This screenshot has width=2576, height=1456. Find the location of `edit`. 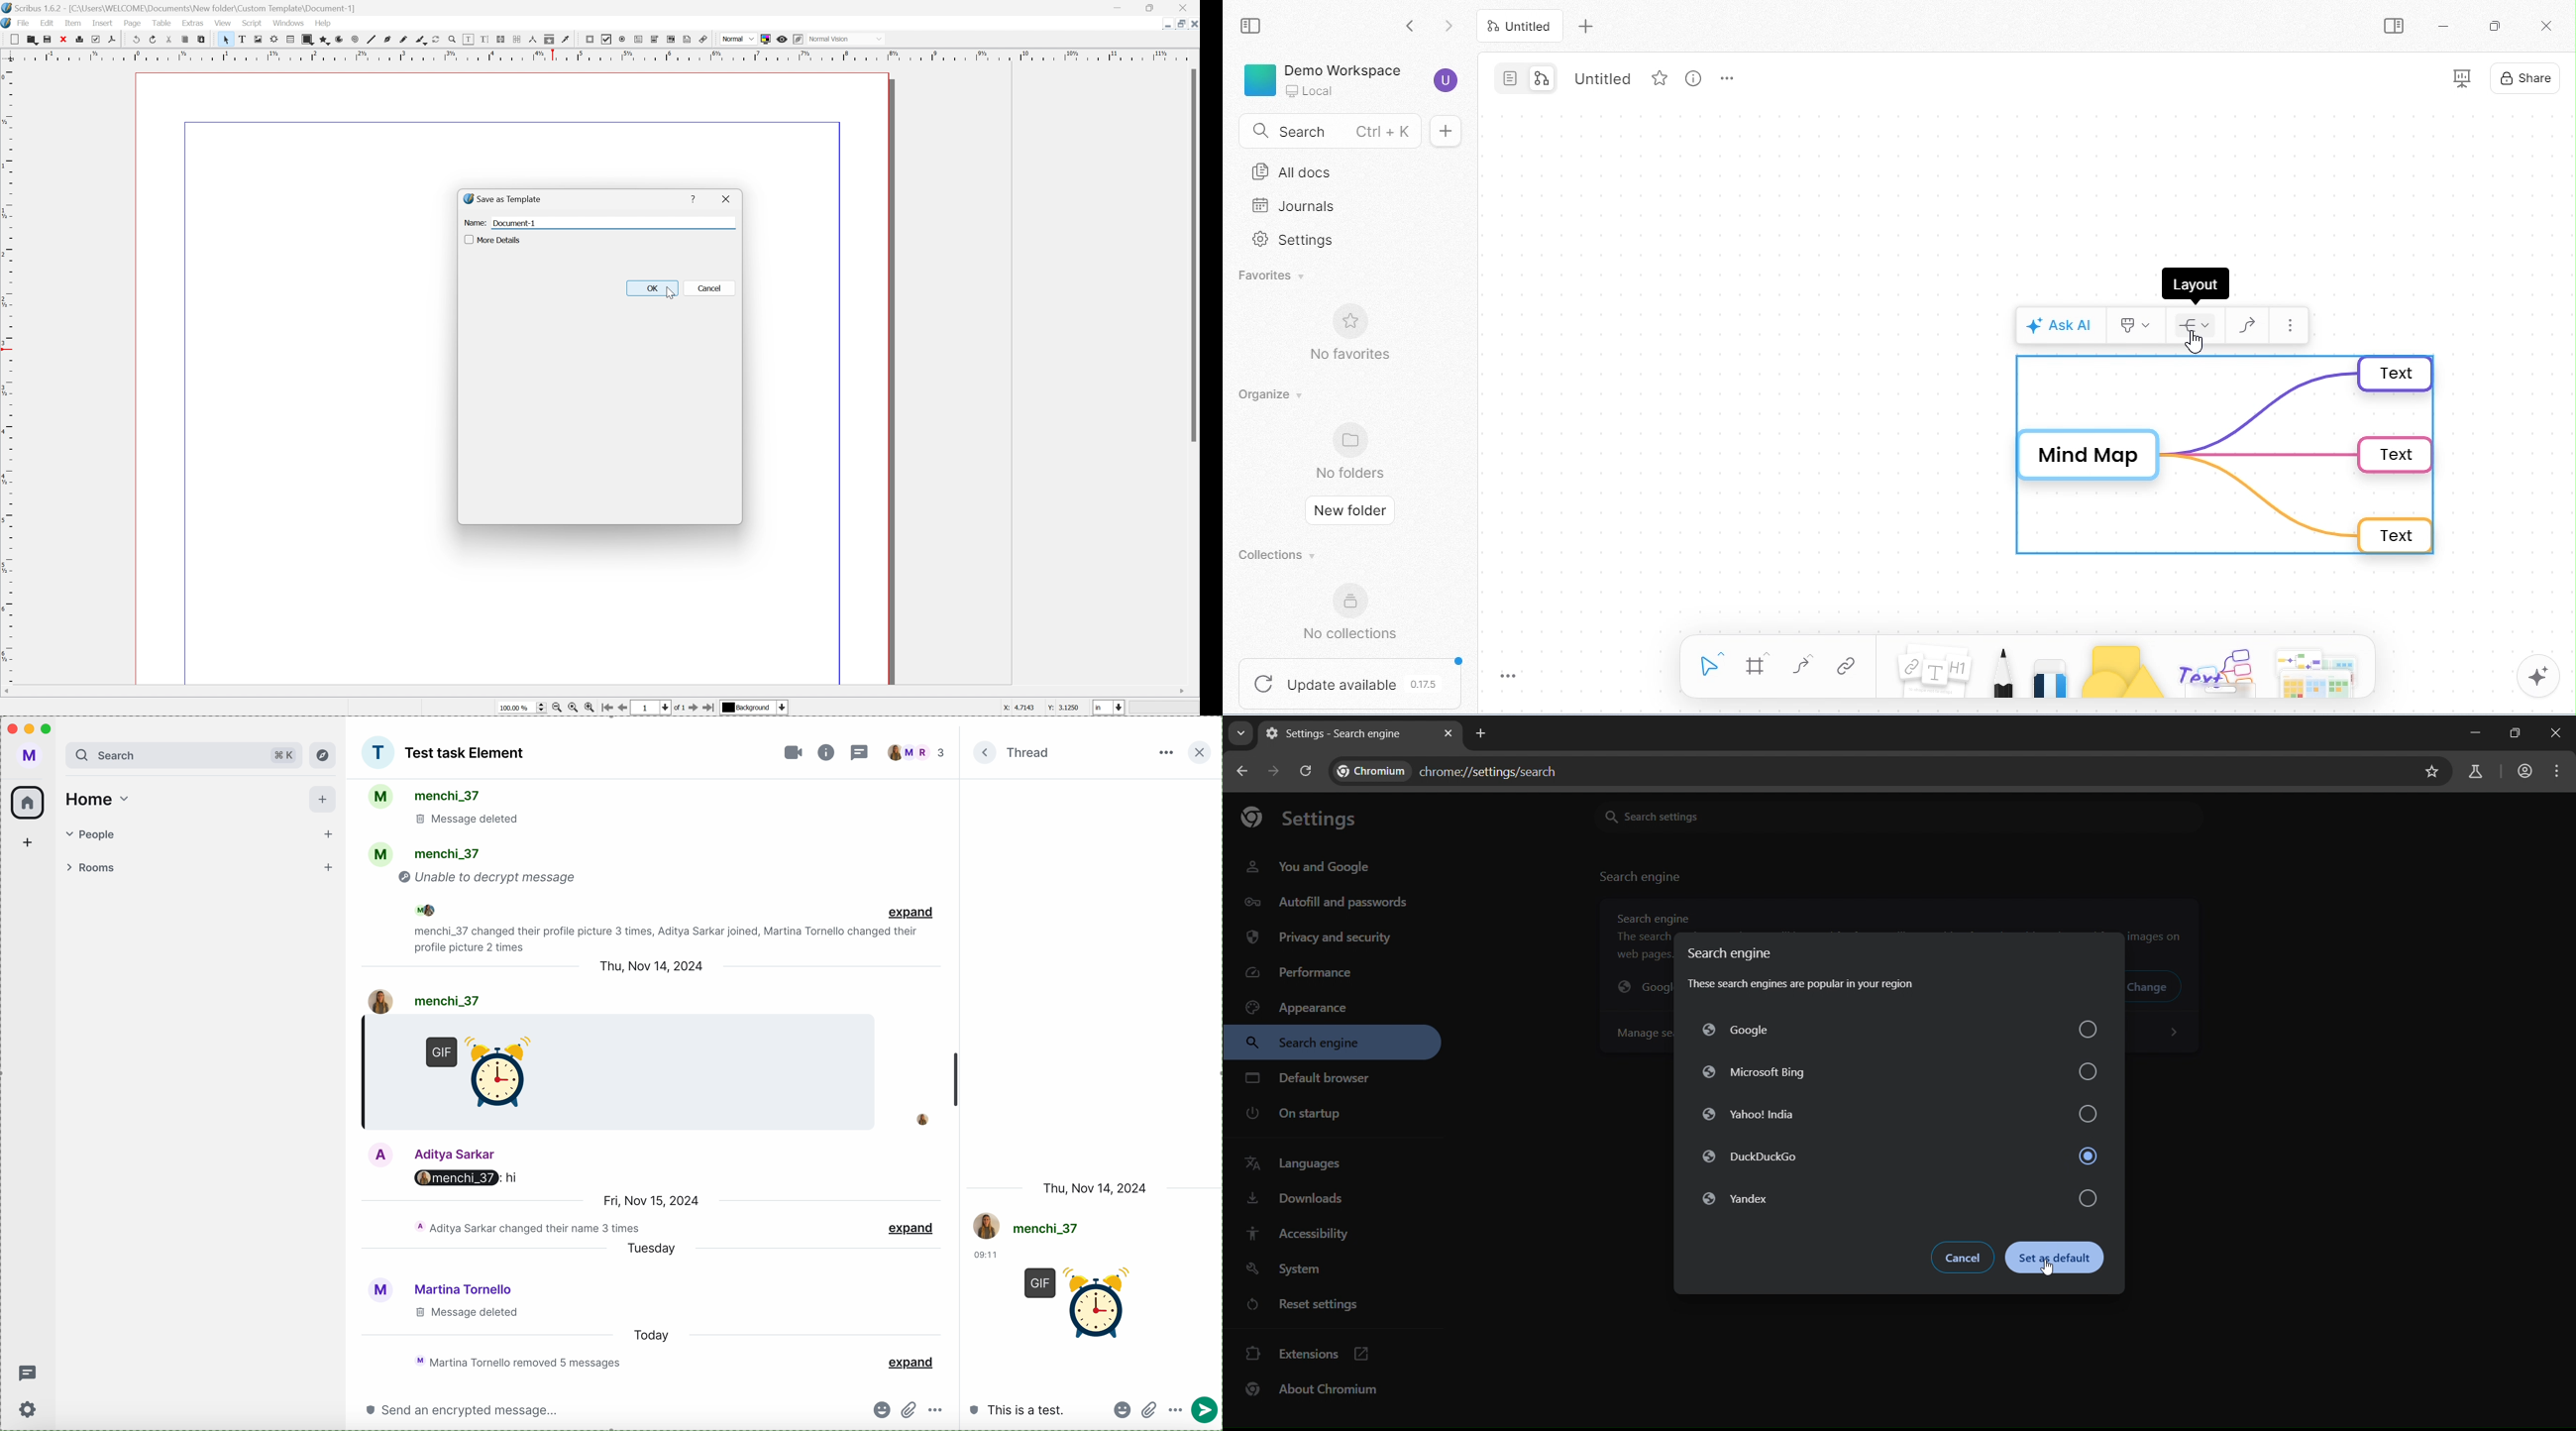

edit is located at coordinates (48, 23).